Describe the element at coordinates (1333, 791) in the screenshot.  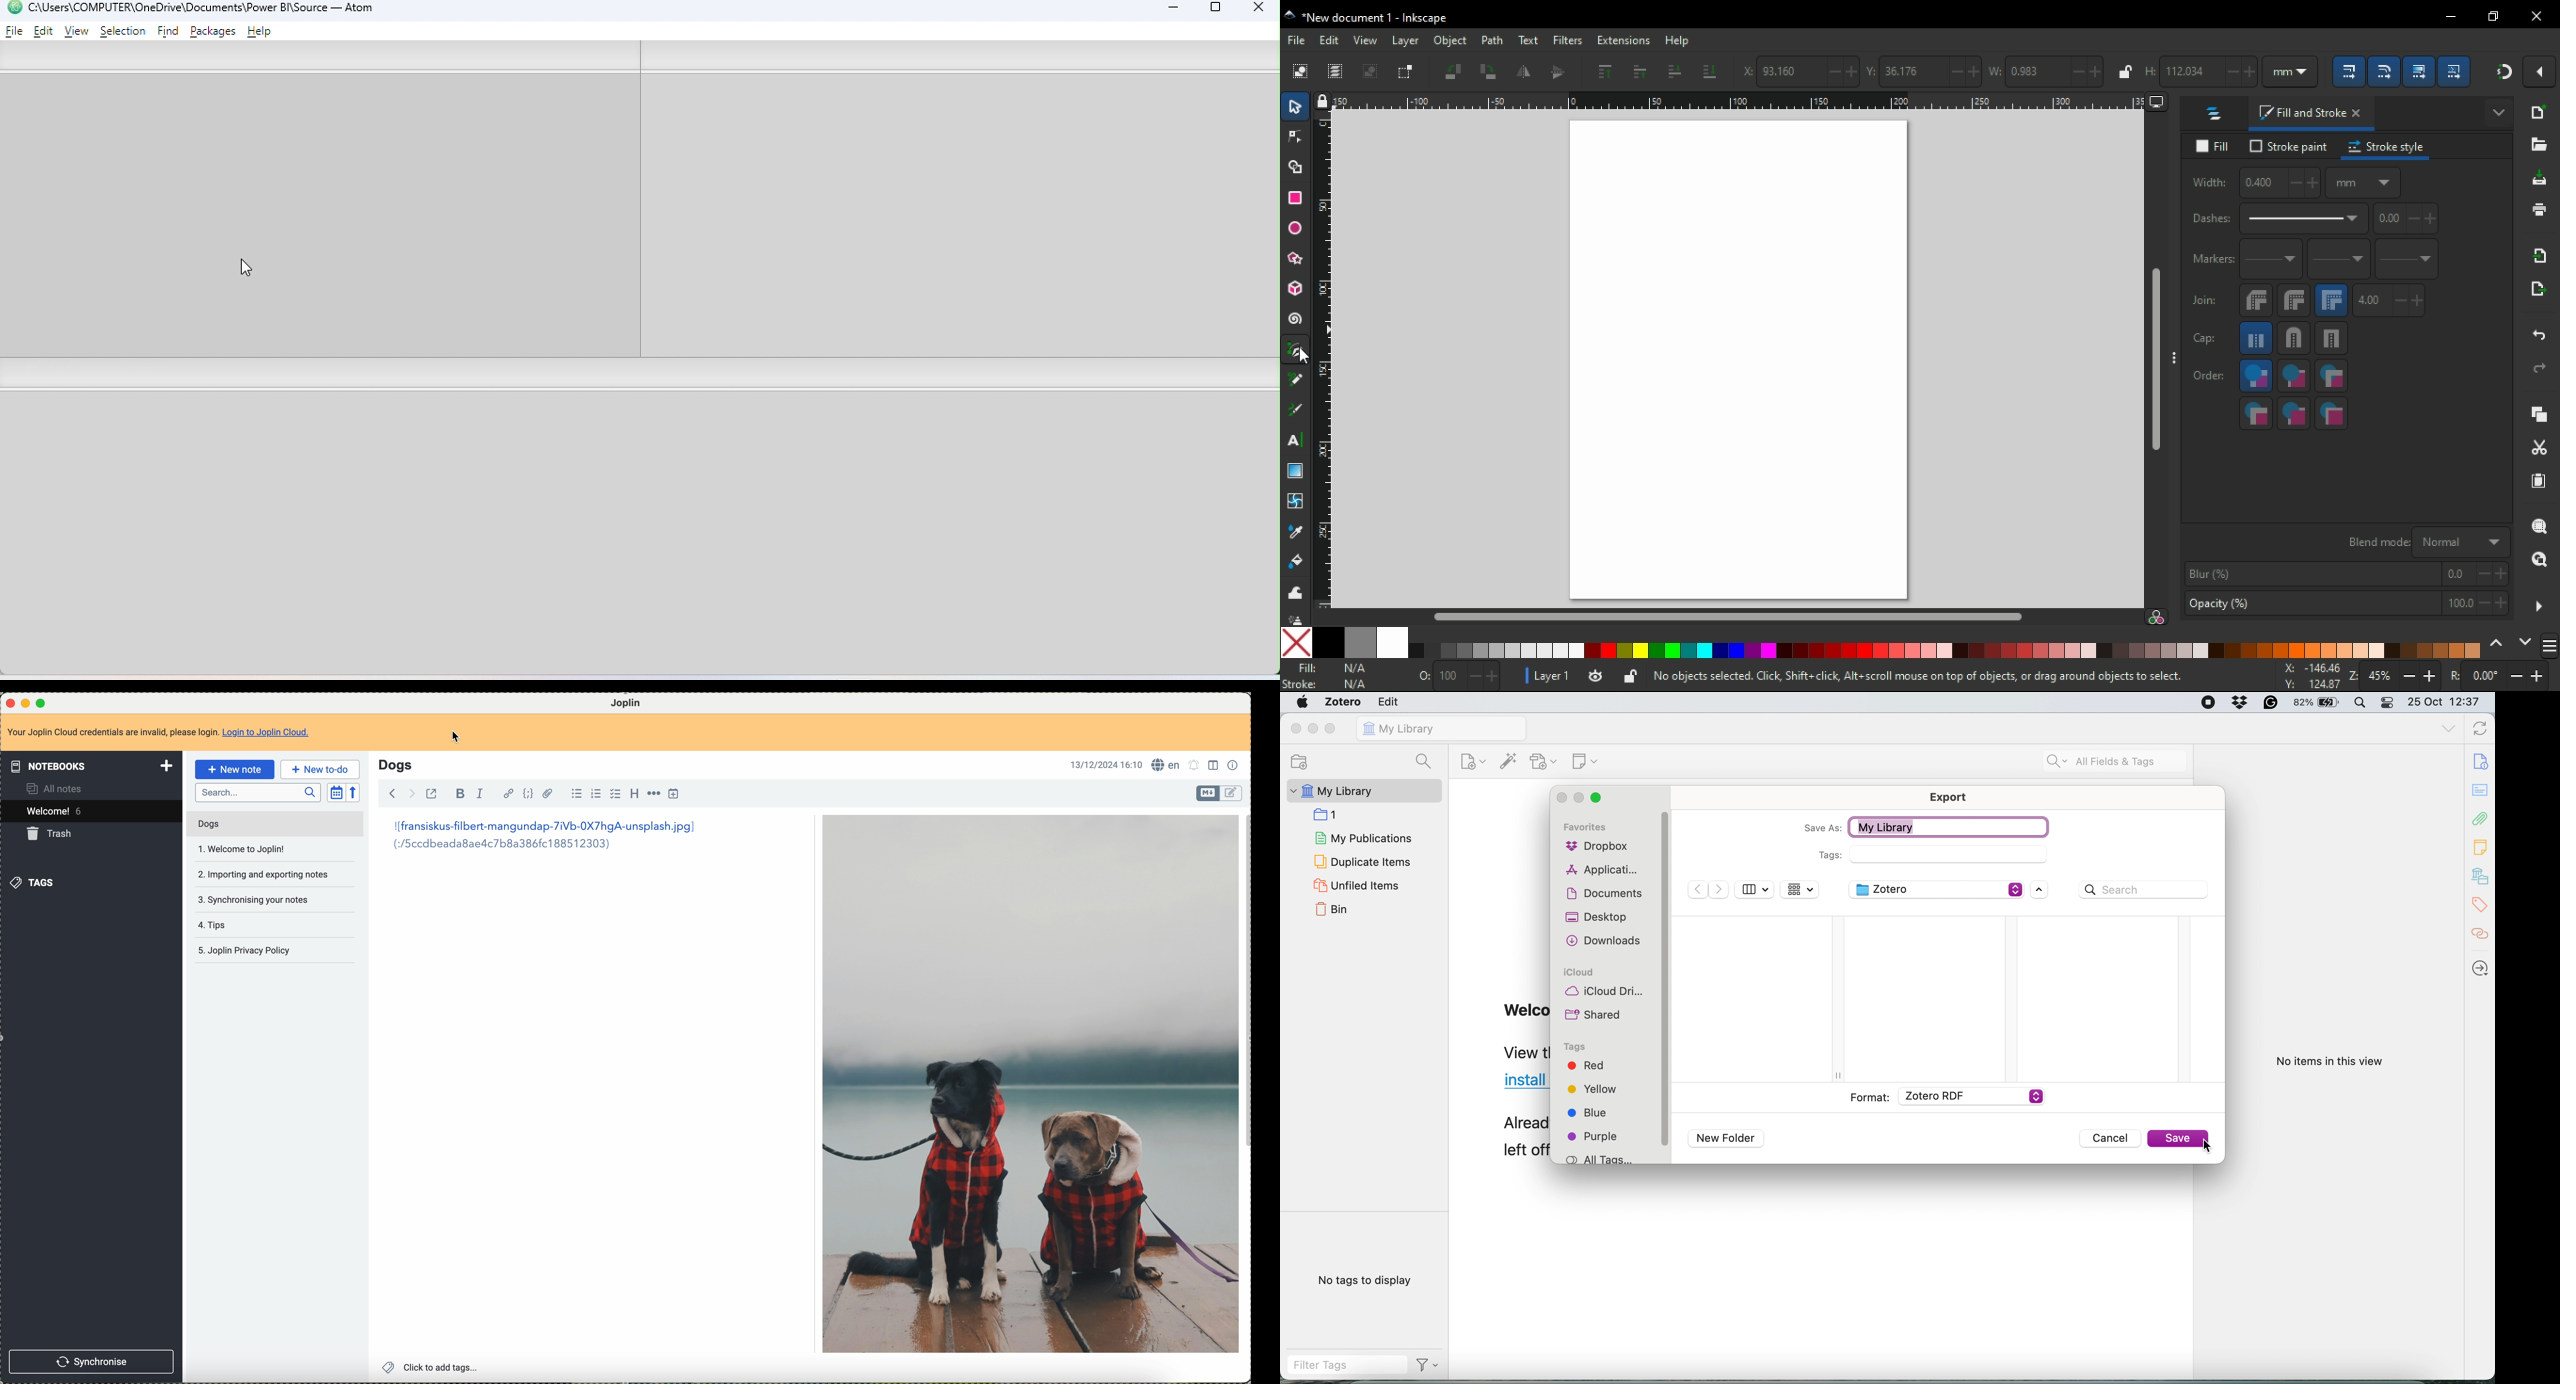
I see `my library` at that location.